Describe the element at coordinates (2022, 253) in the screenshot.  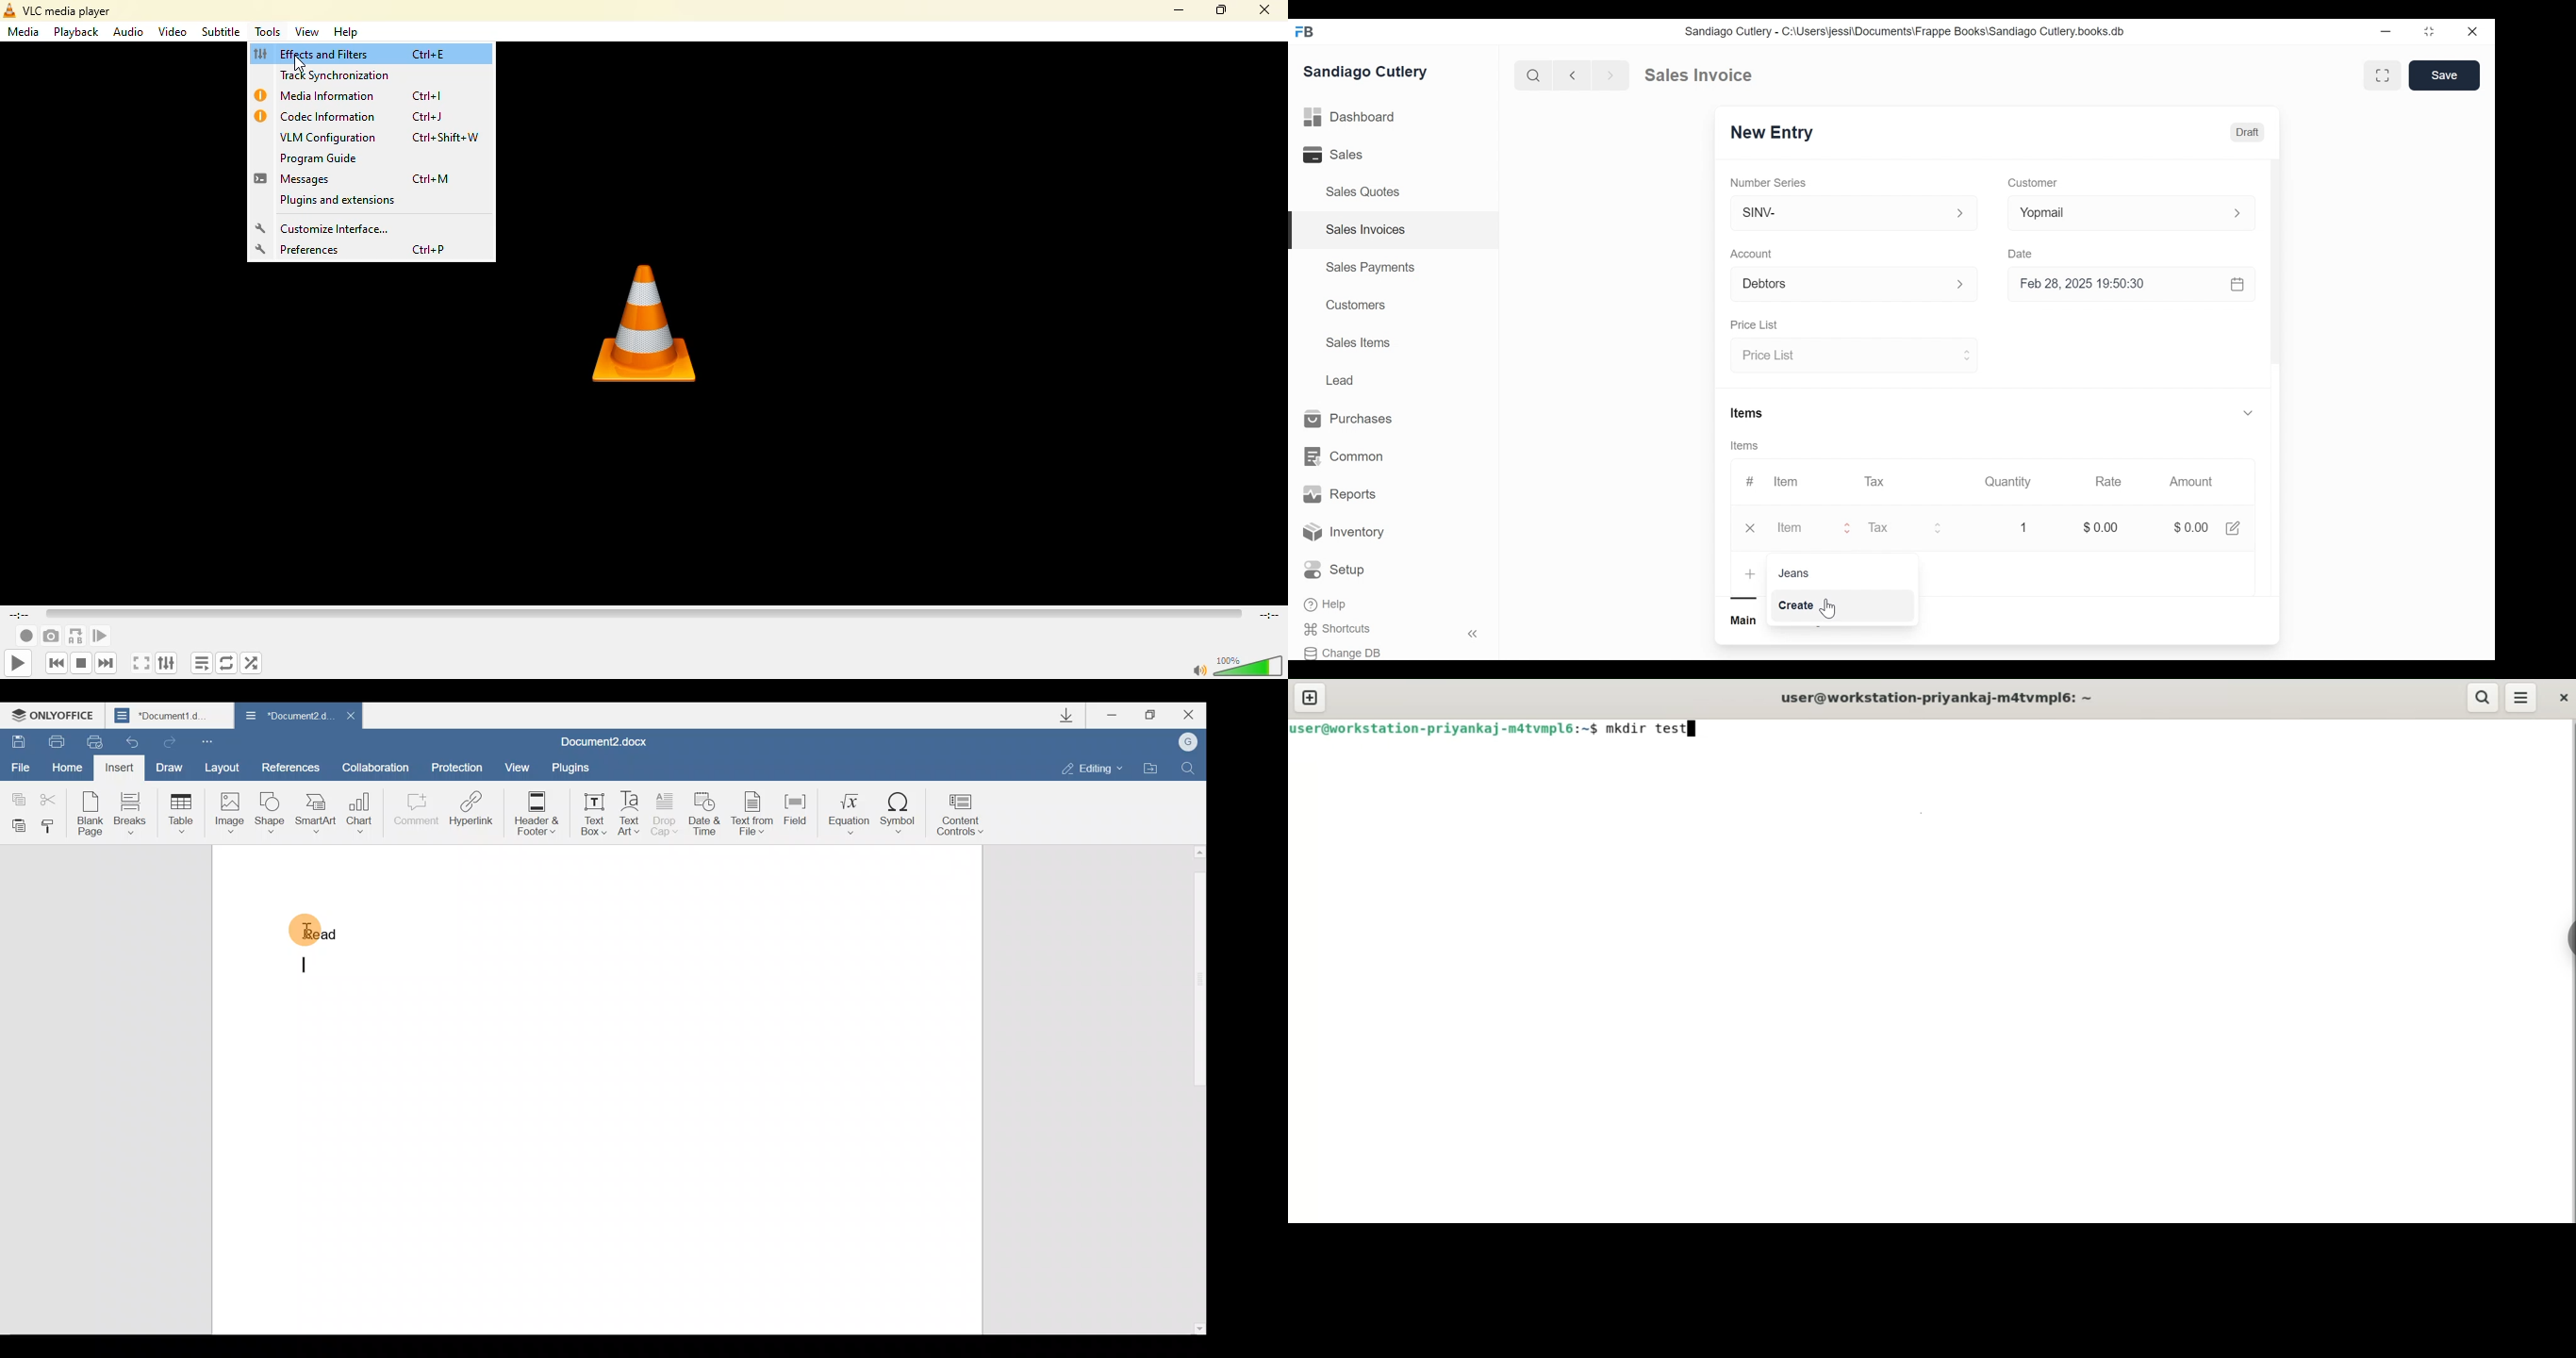
I see `Date` at that location.